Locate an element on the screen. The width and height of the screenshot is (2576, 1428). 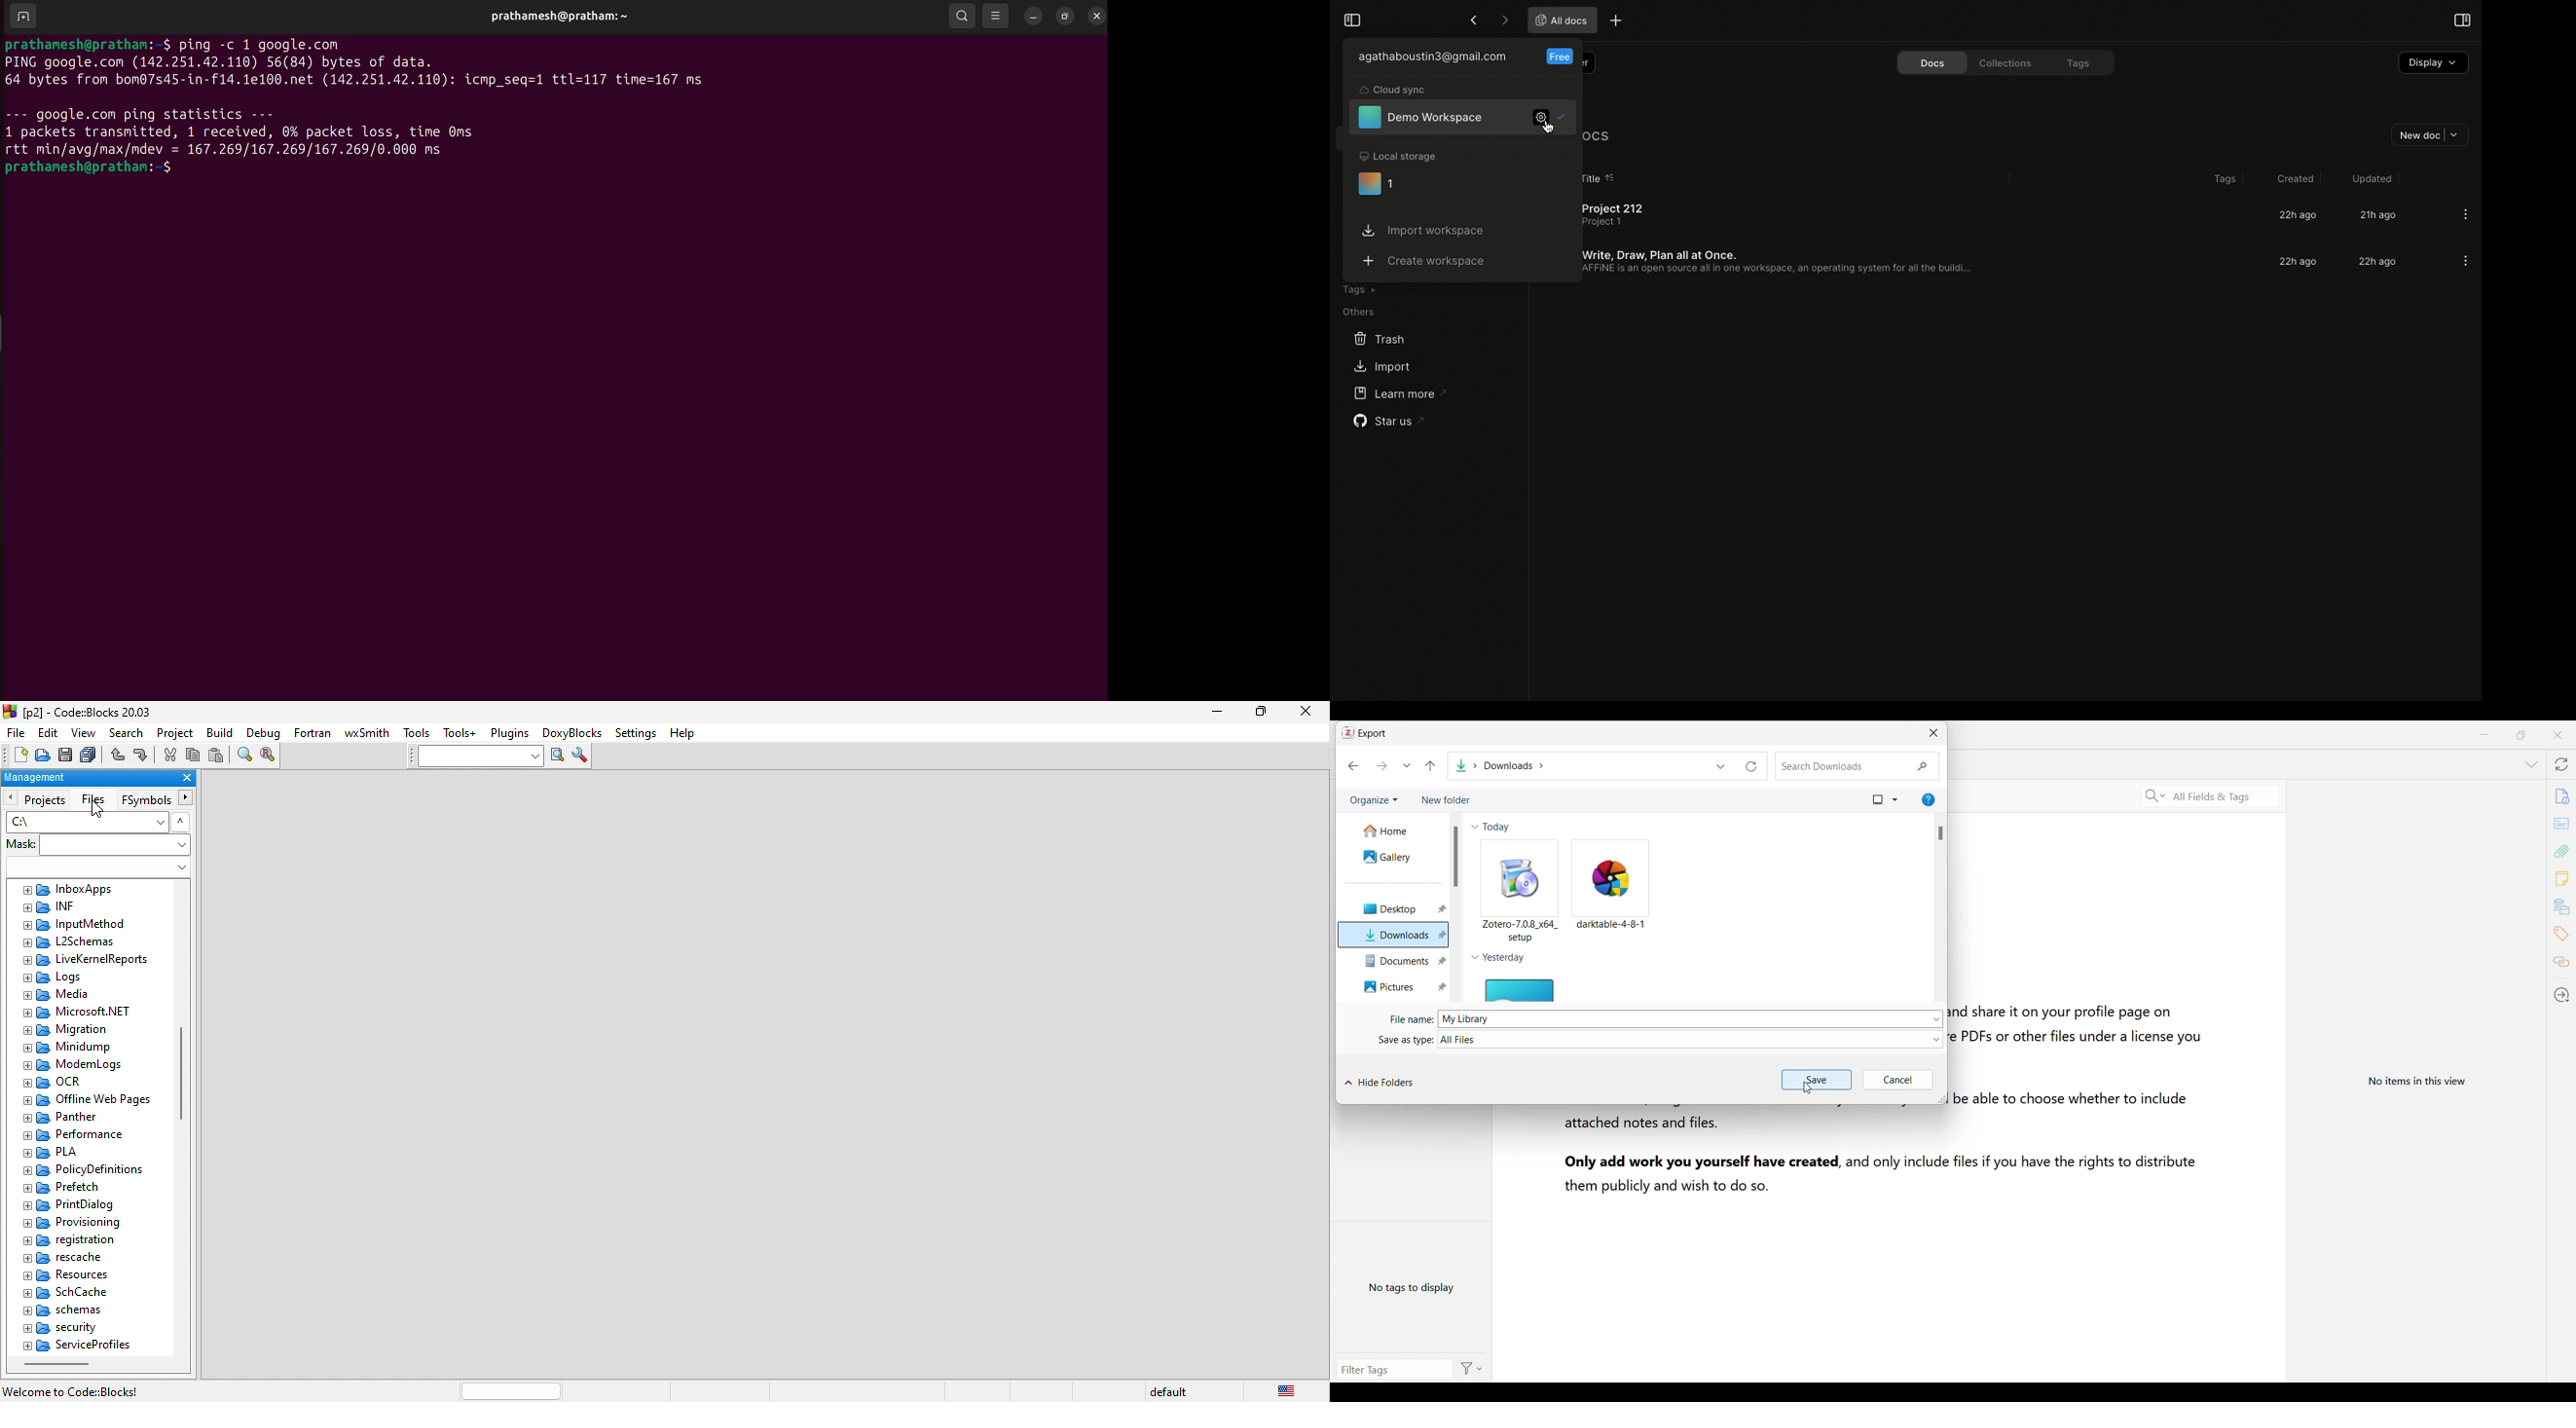
Sort is located at coordinates (1613, 176).